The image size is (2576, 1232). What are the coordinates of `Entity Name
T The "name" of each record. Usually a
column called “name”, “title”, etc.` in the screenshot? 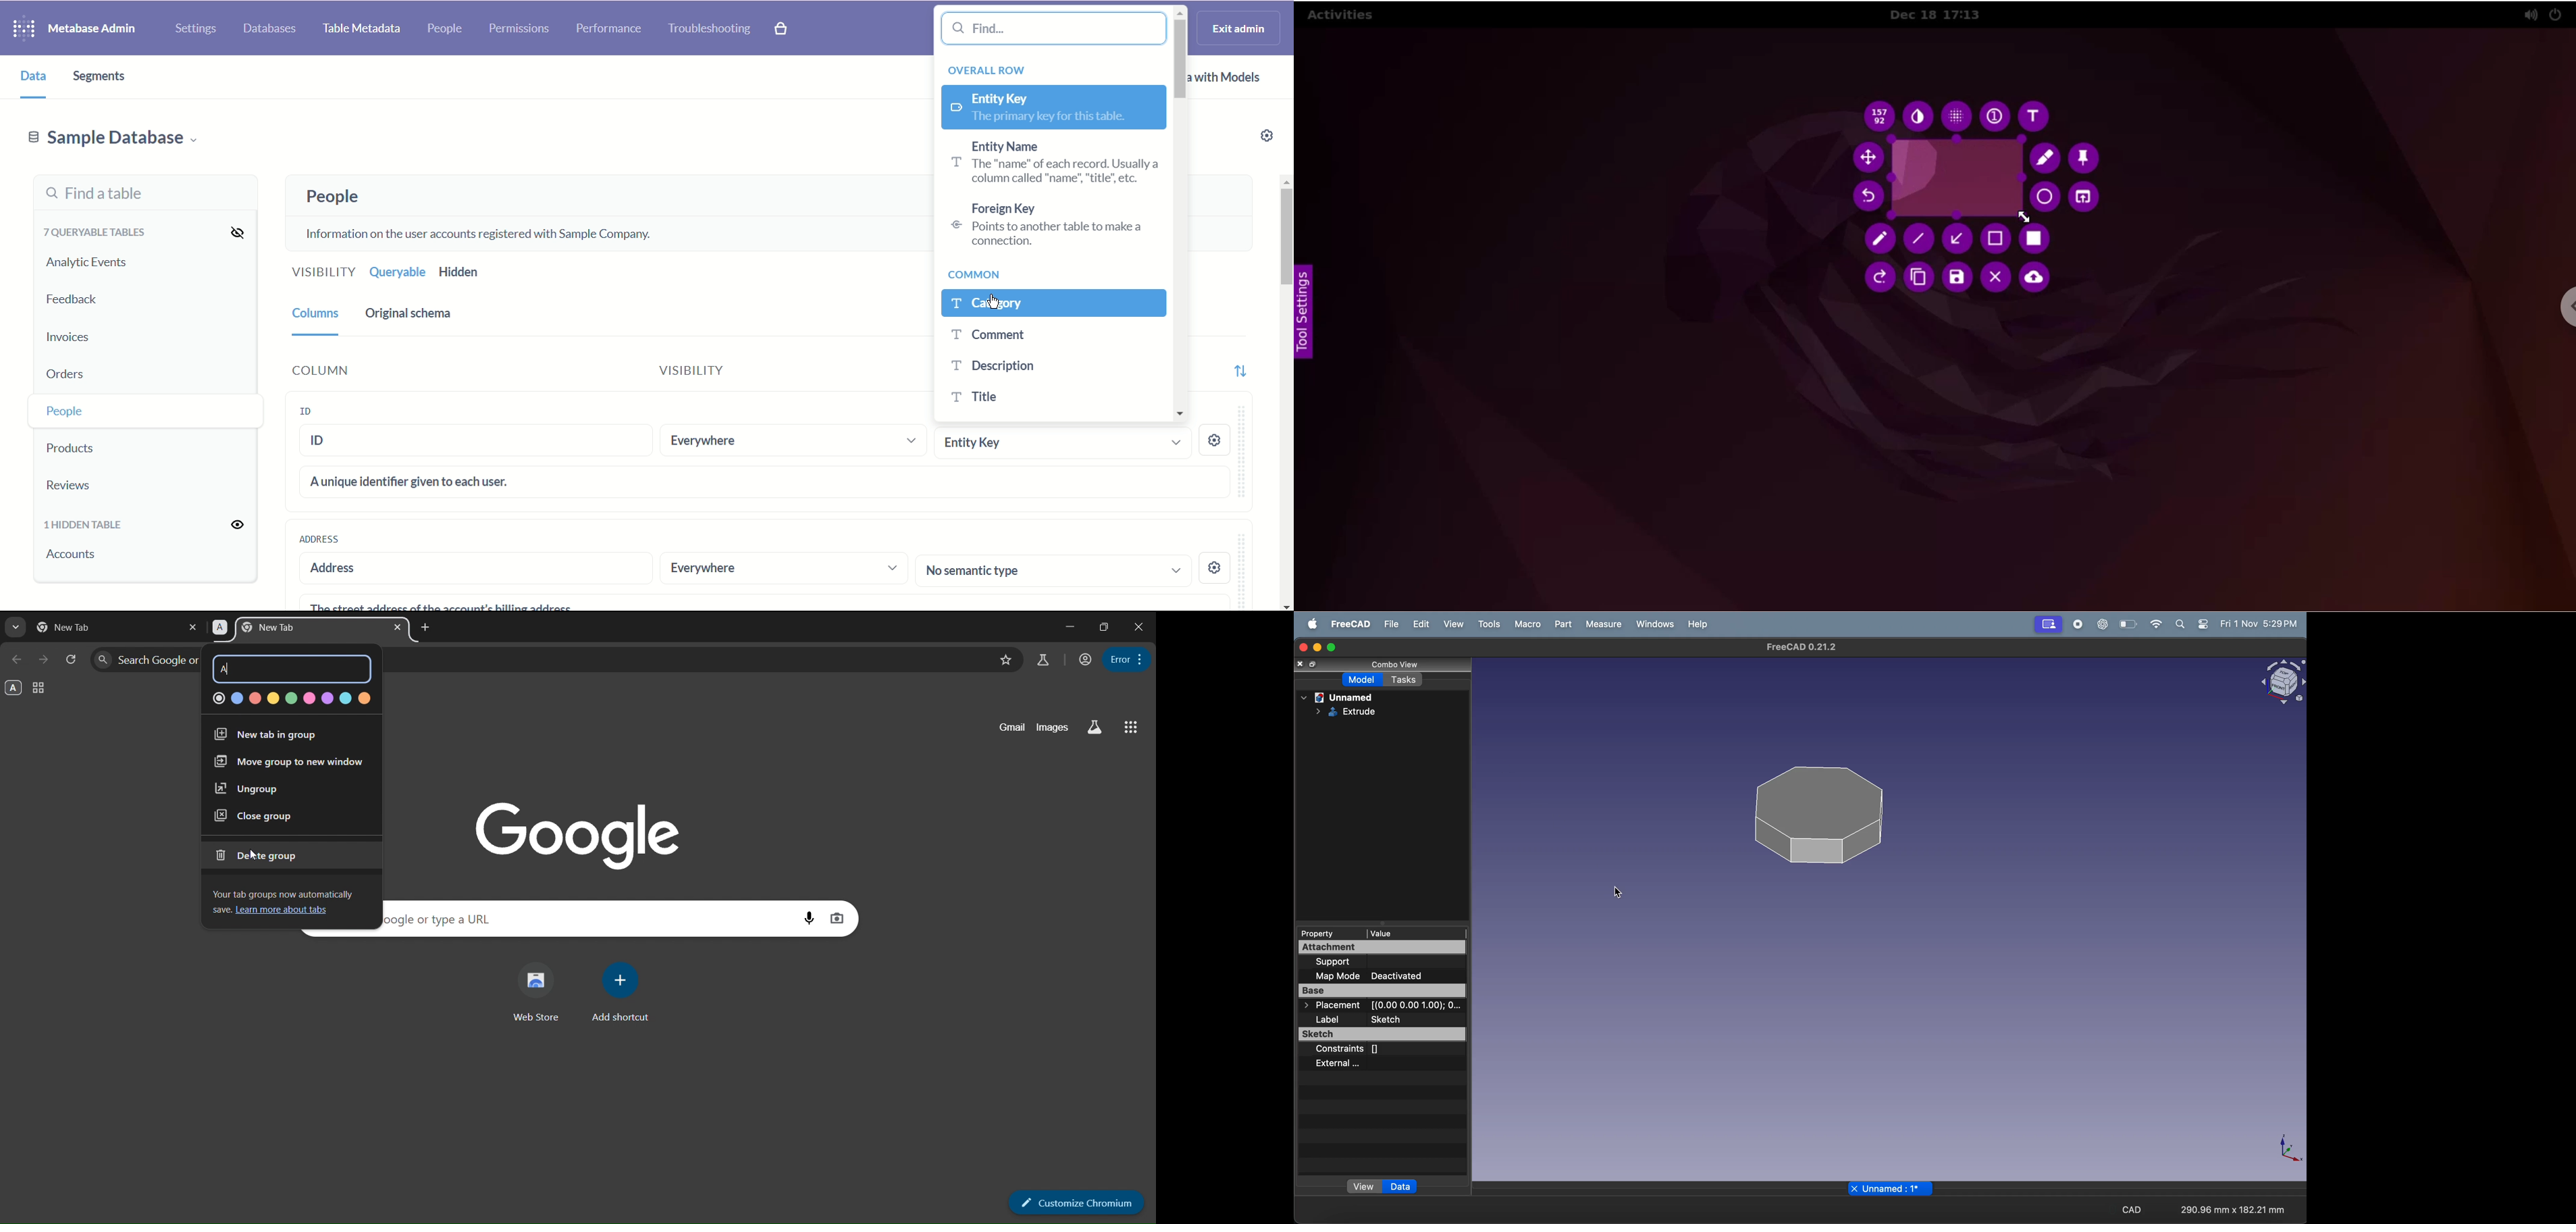 It's located at (1051, 164).